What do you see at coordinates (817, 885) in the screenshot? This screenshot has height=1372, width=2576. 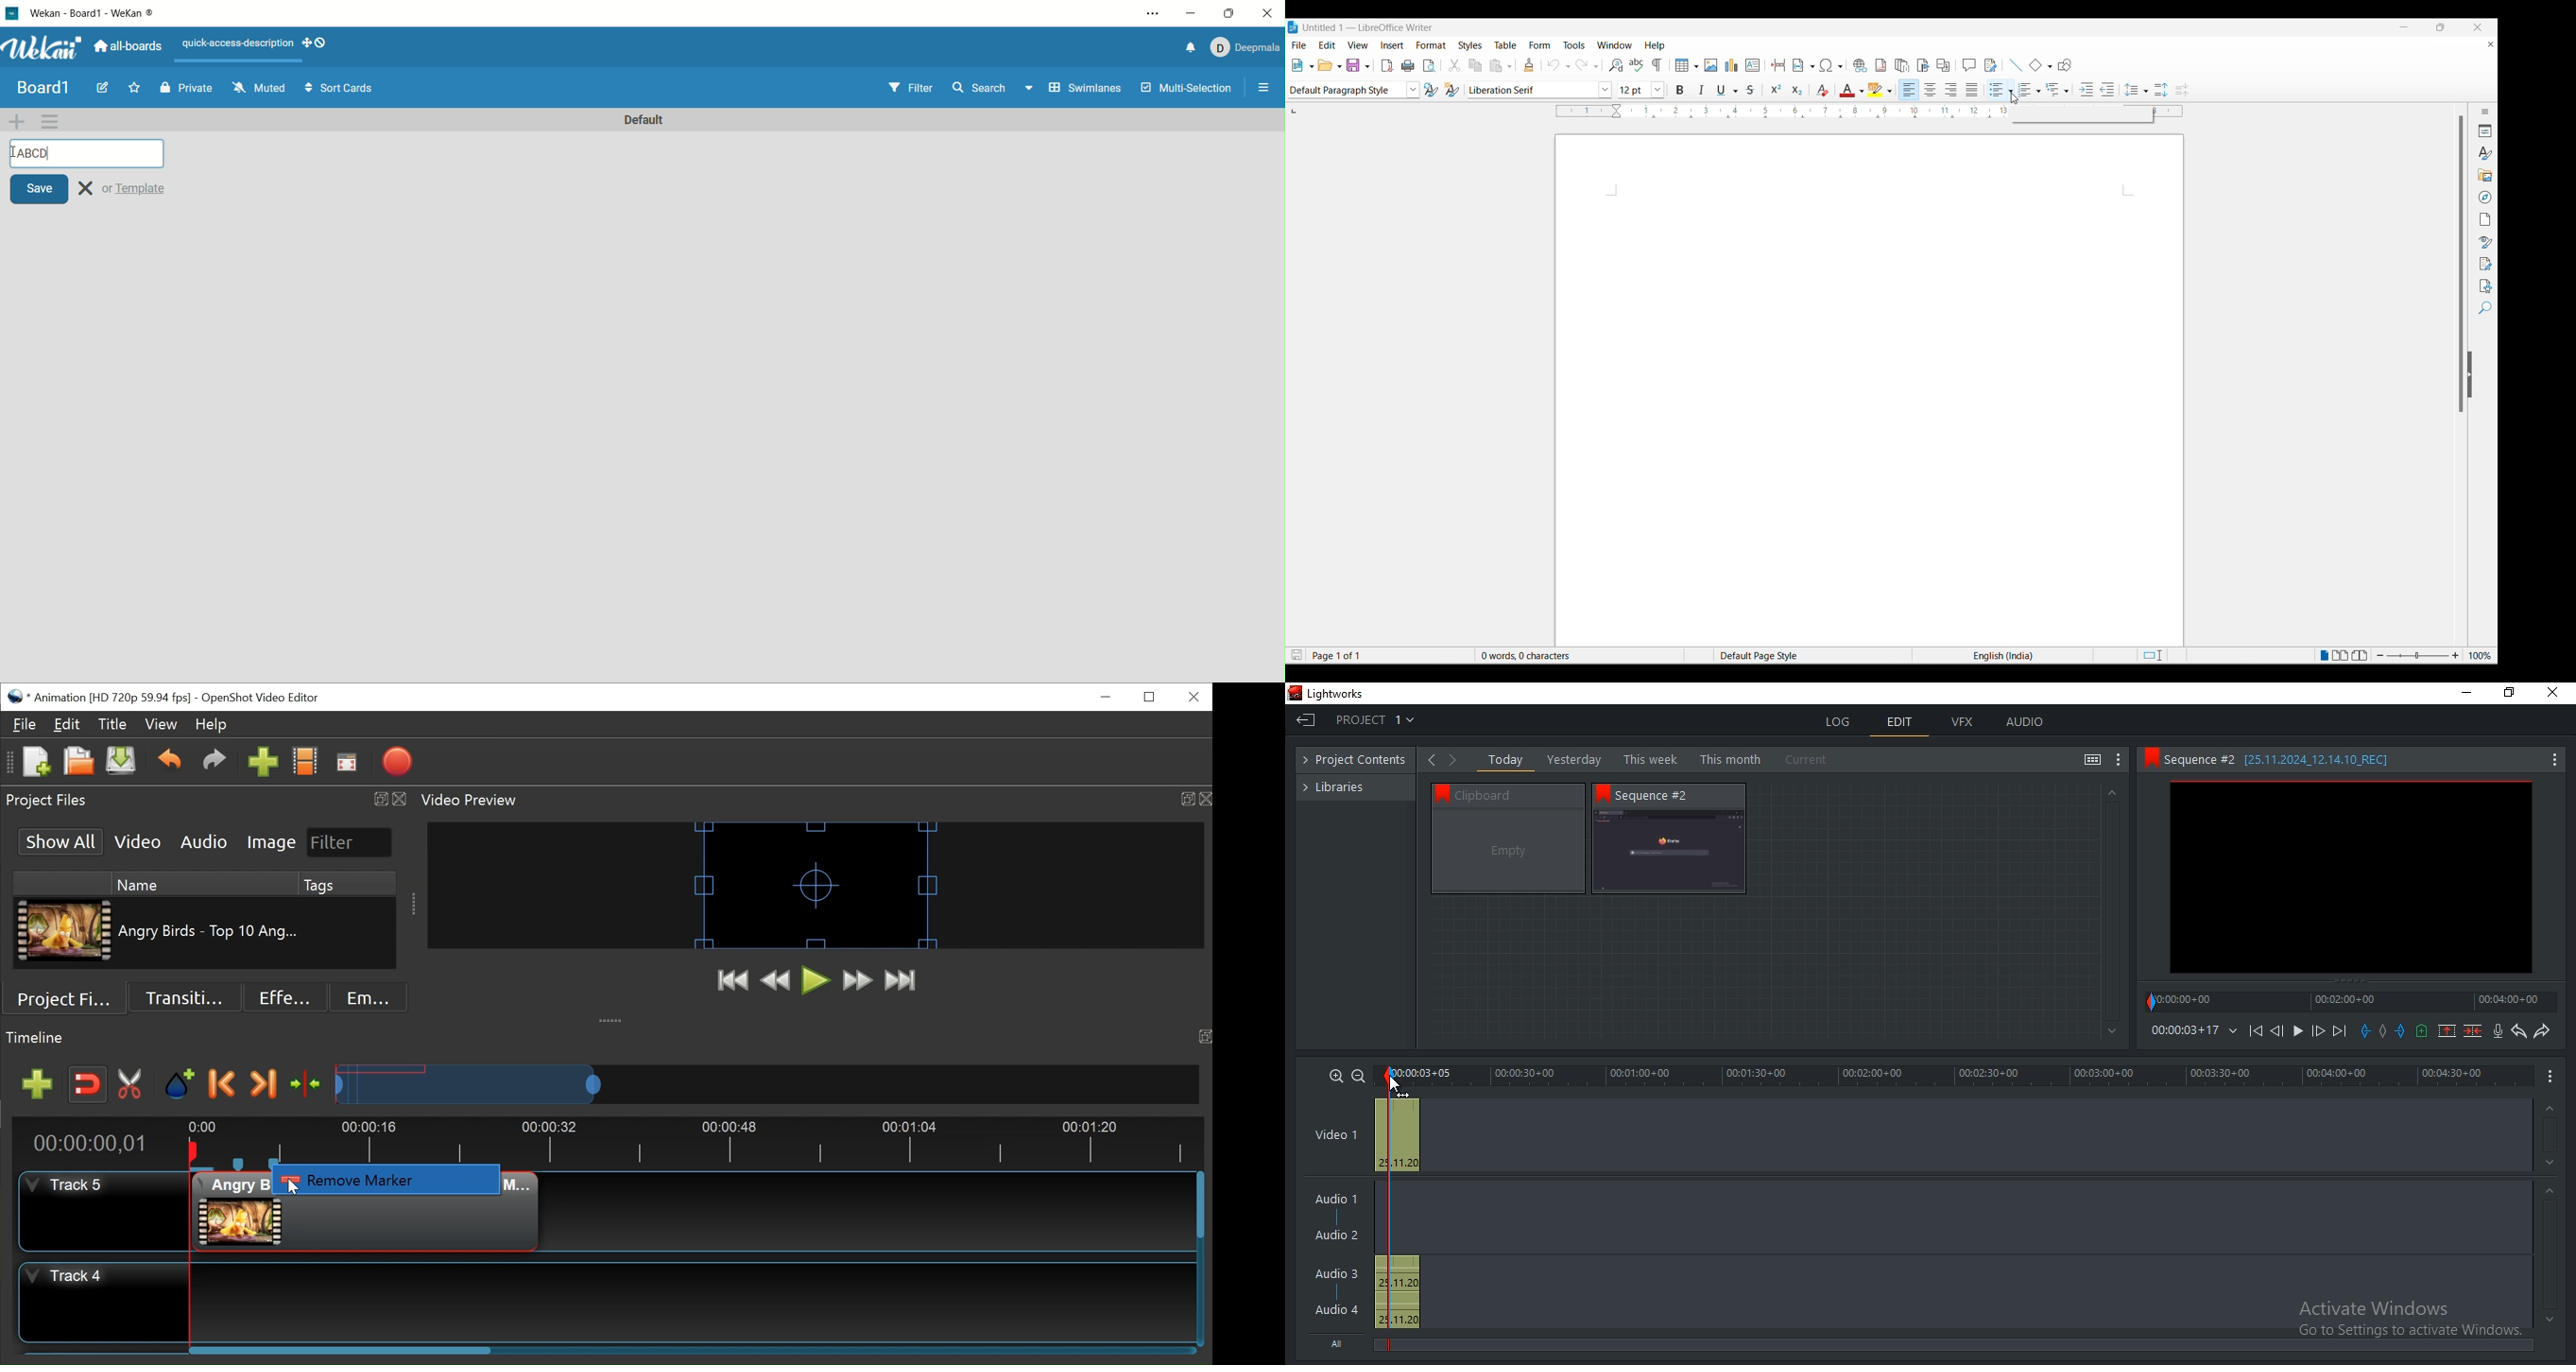 I see `Preview Window` at bounding box center [817, 885].